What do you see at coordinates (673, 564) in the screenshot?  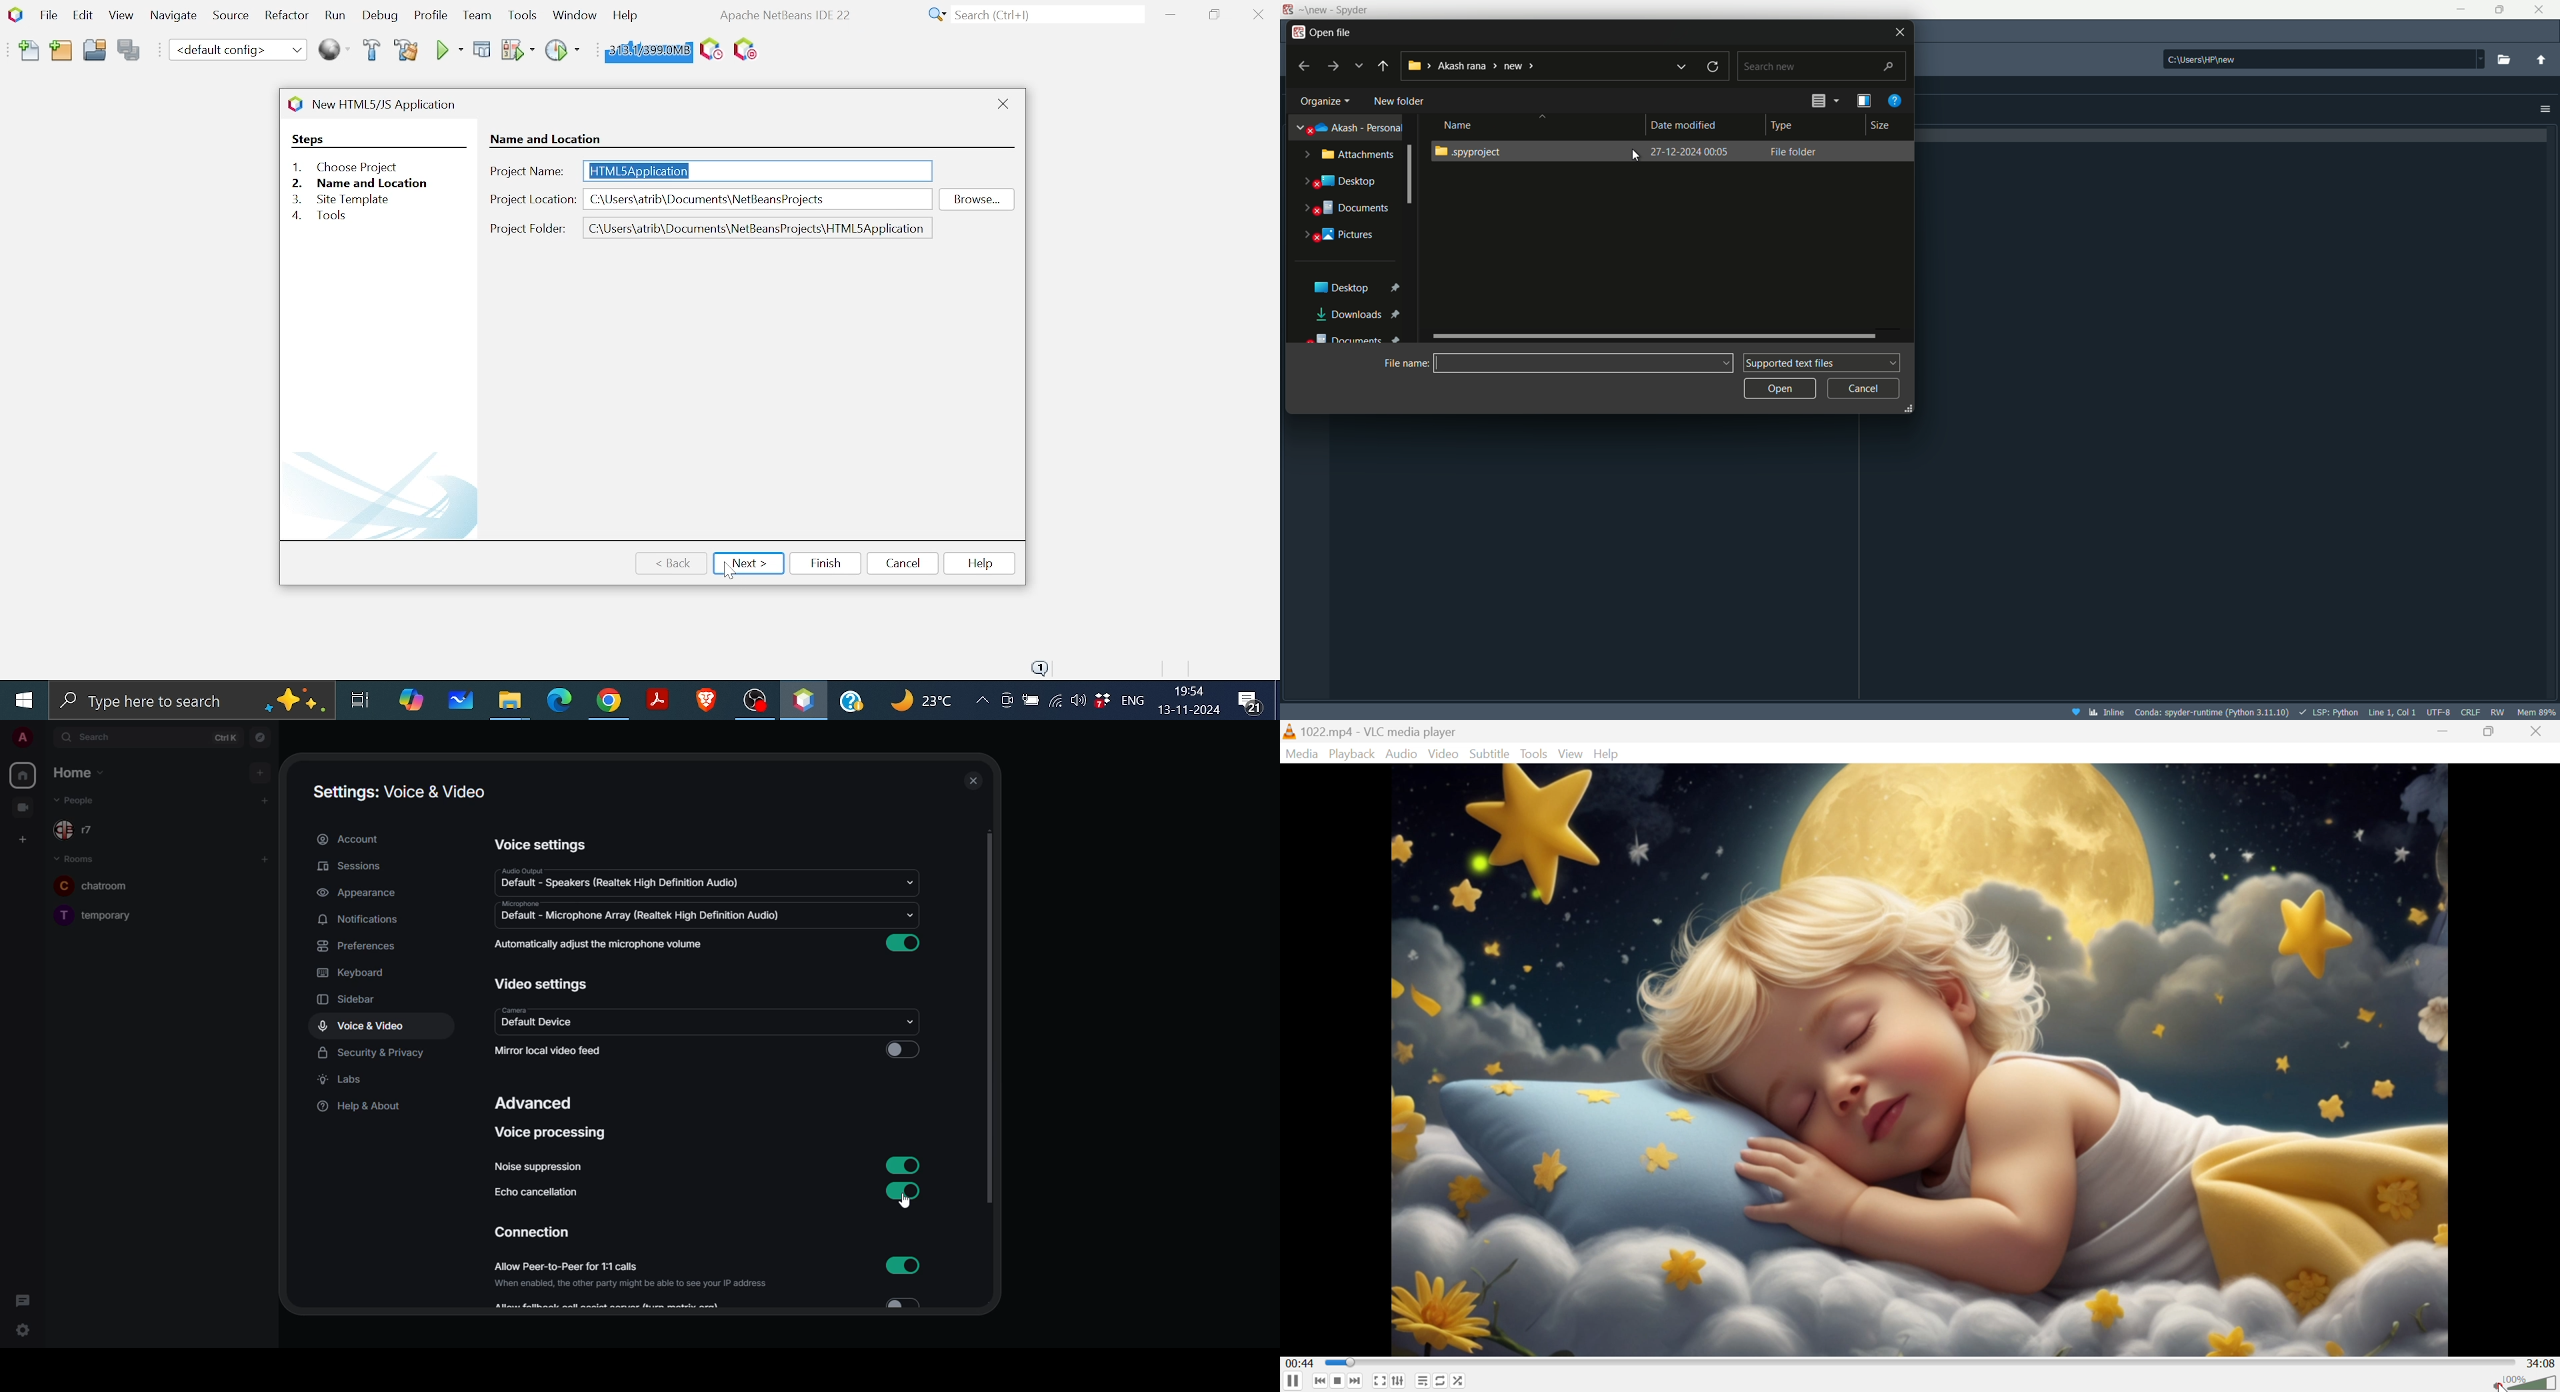 I see `Back` at bounding box center [673, 564].